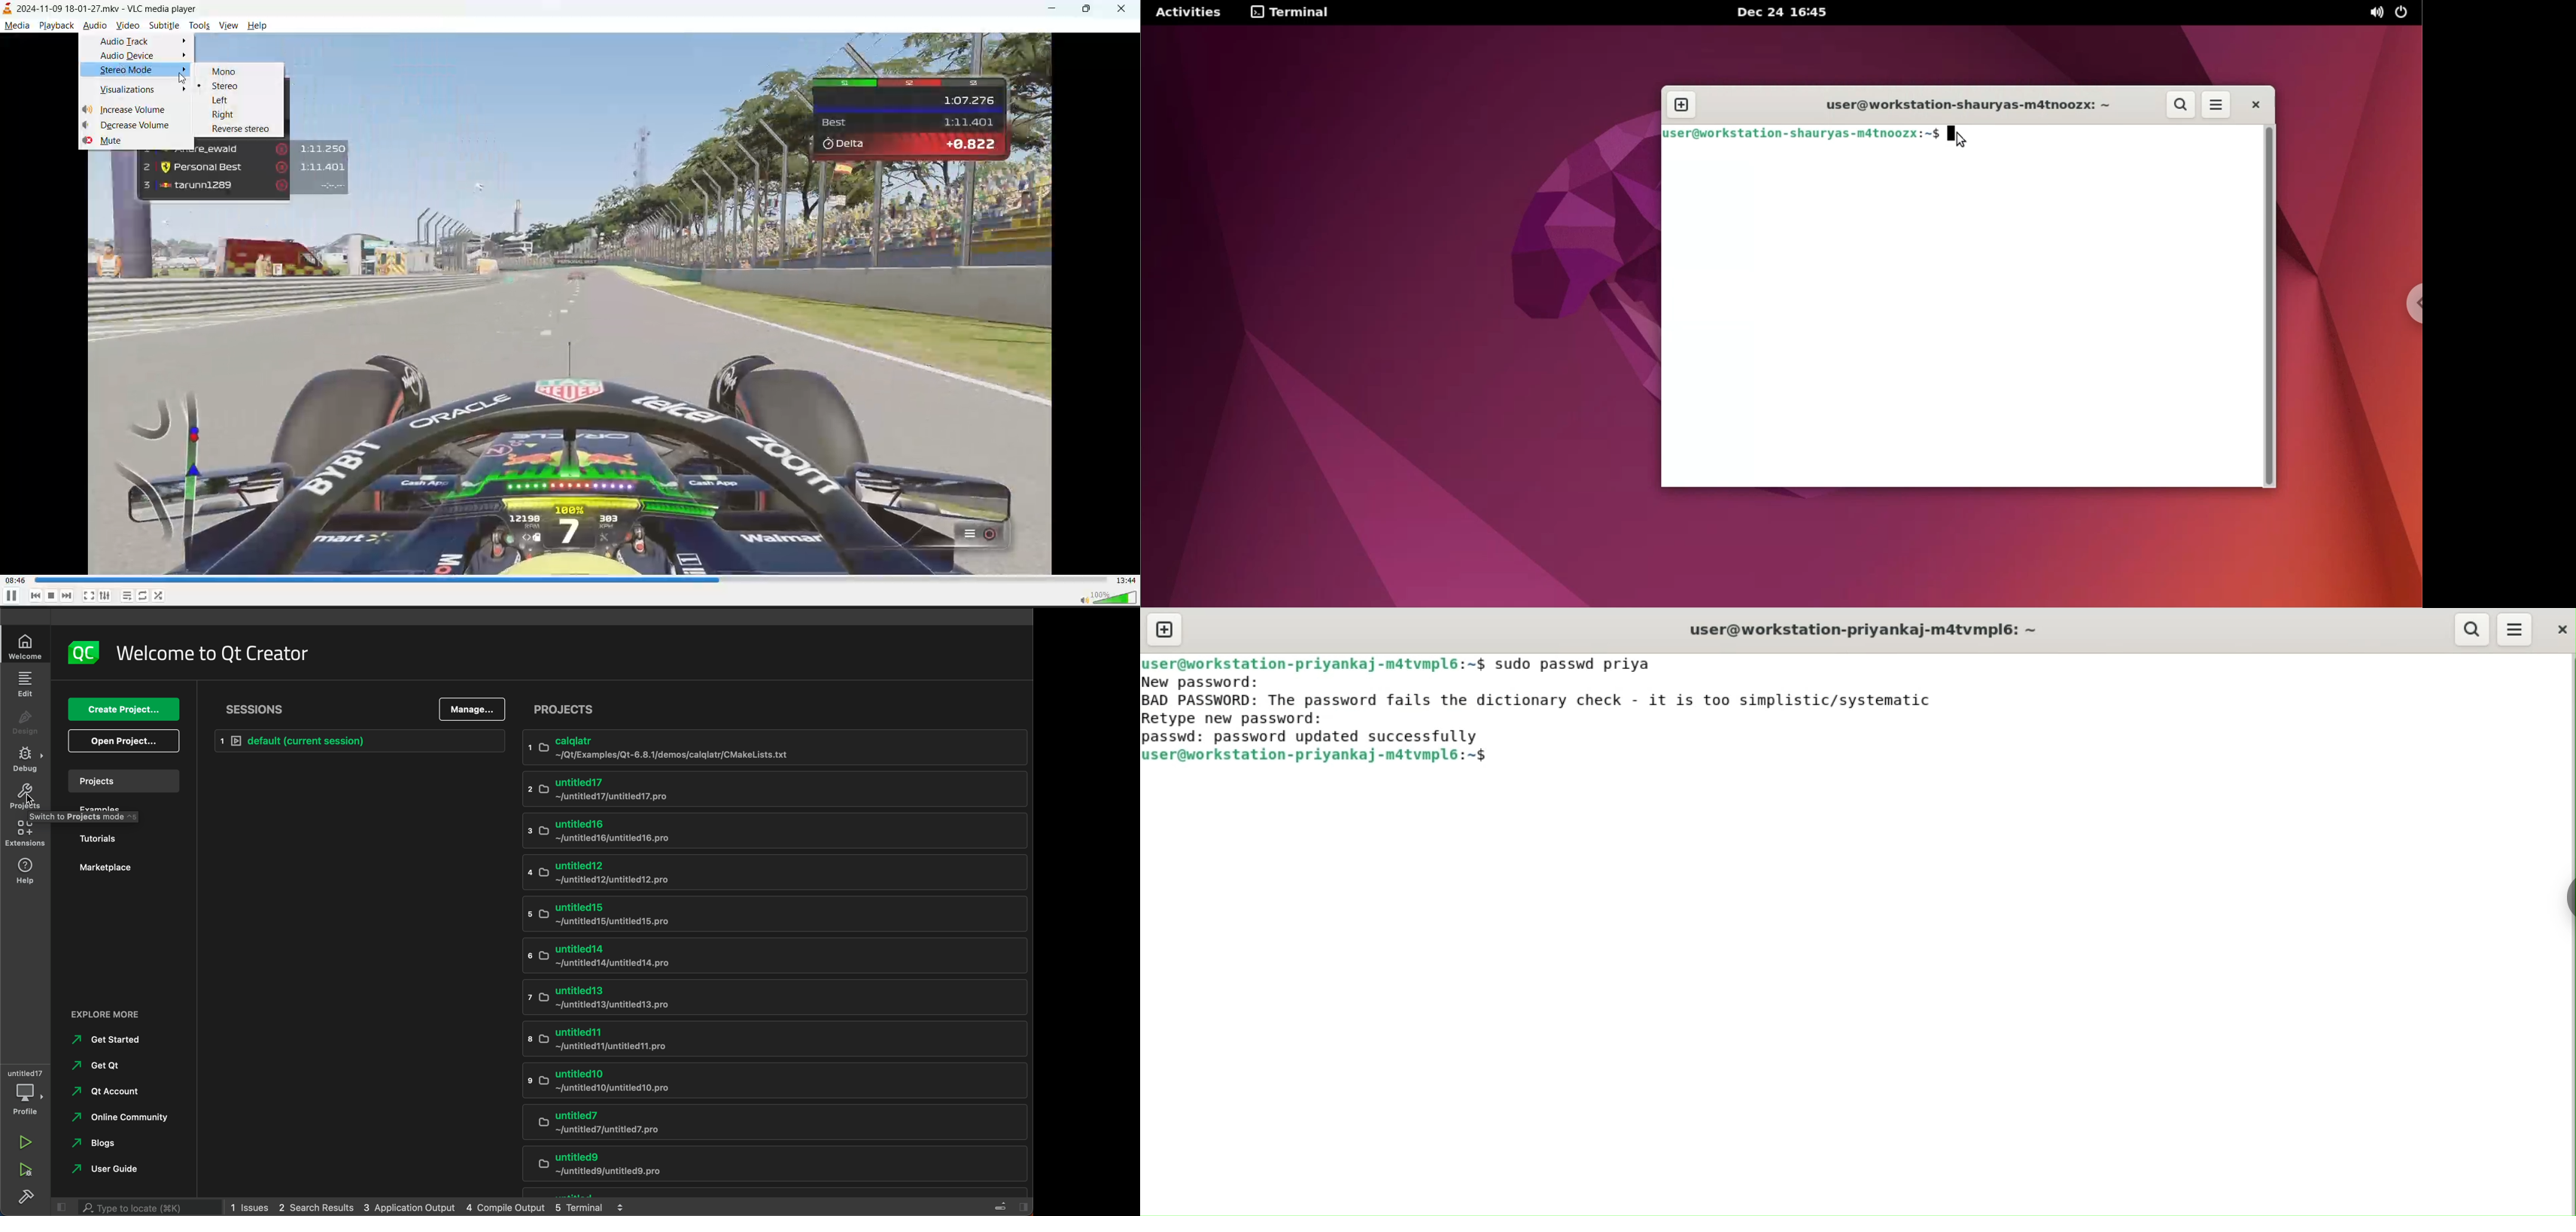 The image size is (2576, 1232). Describe the element at coordinates (135, 142) in the screenshot. I see `mute` at that location.